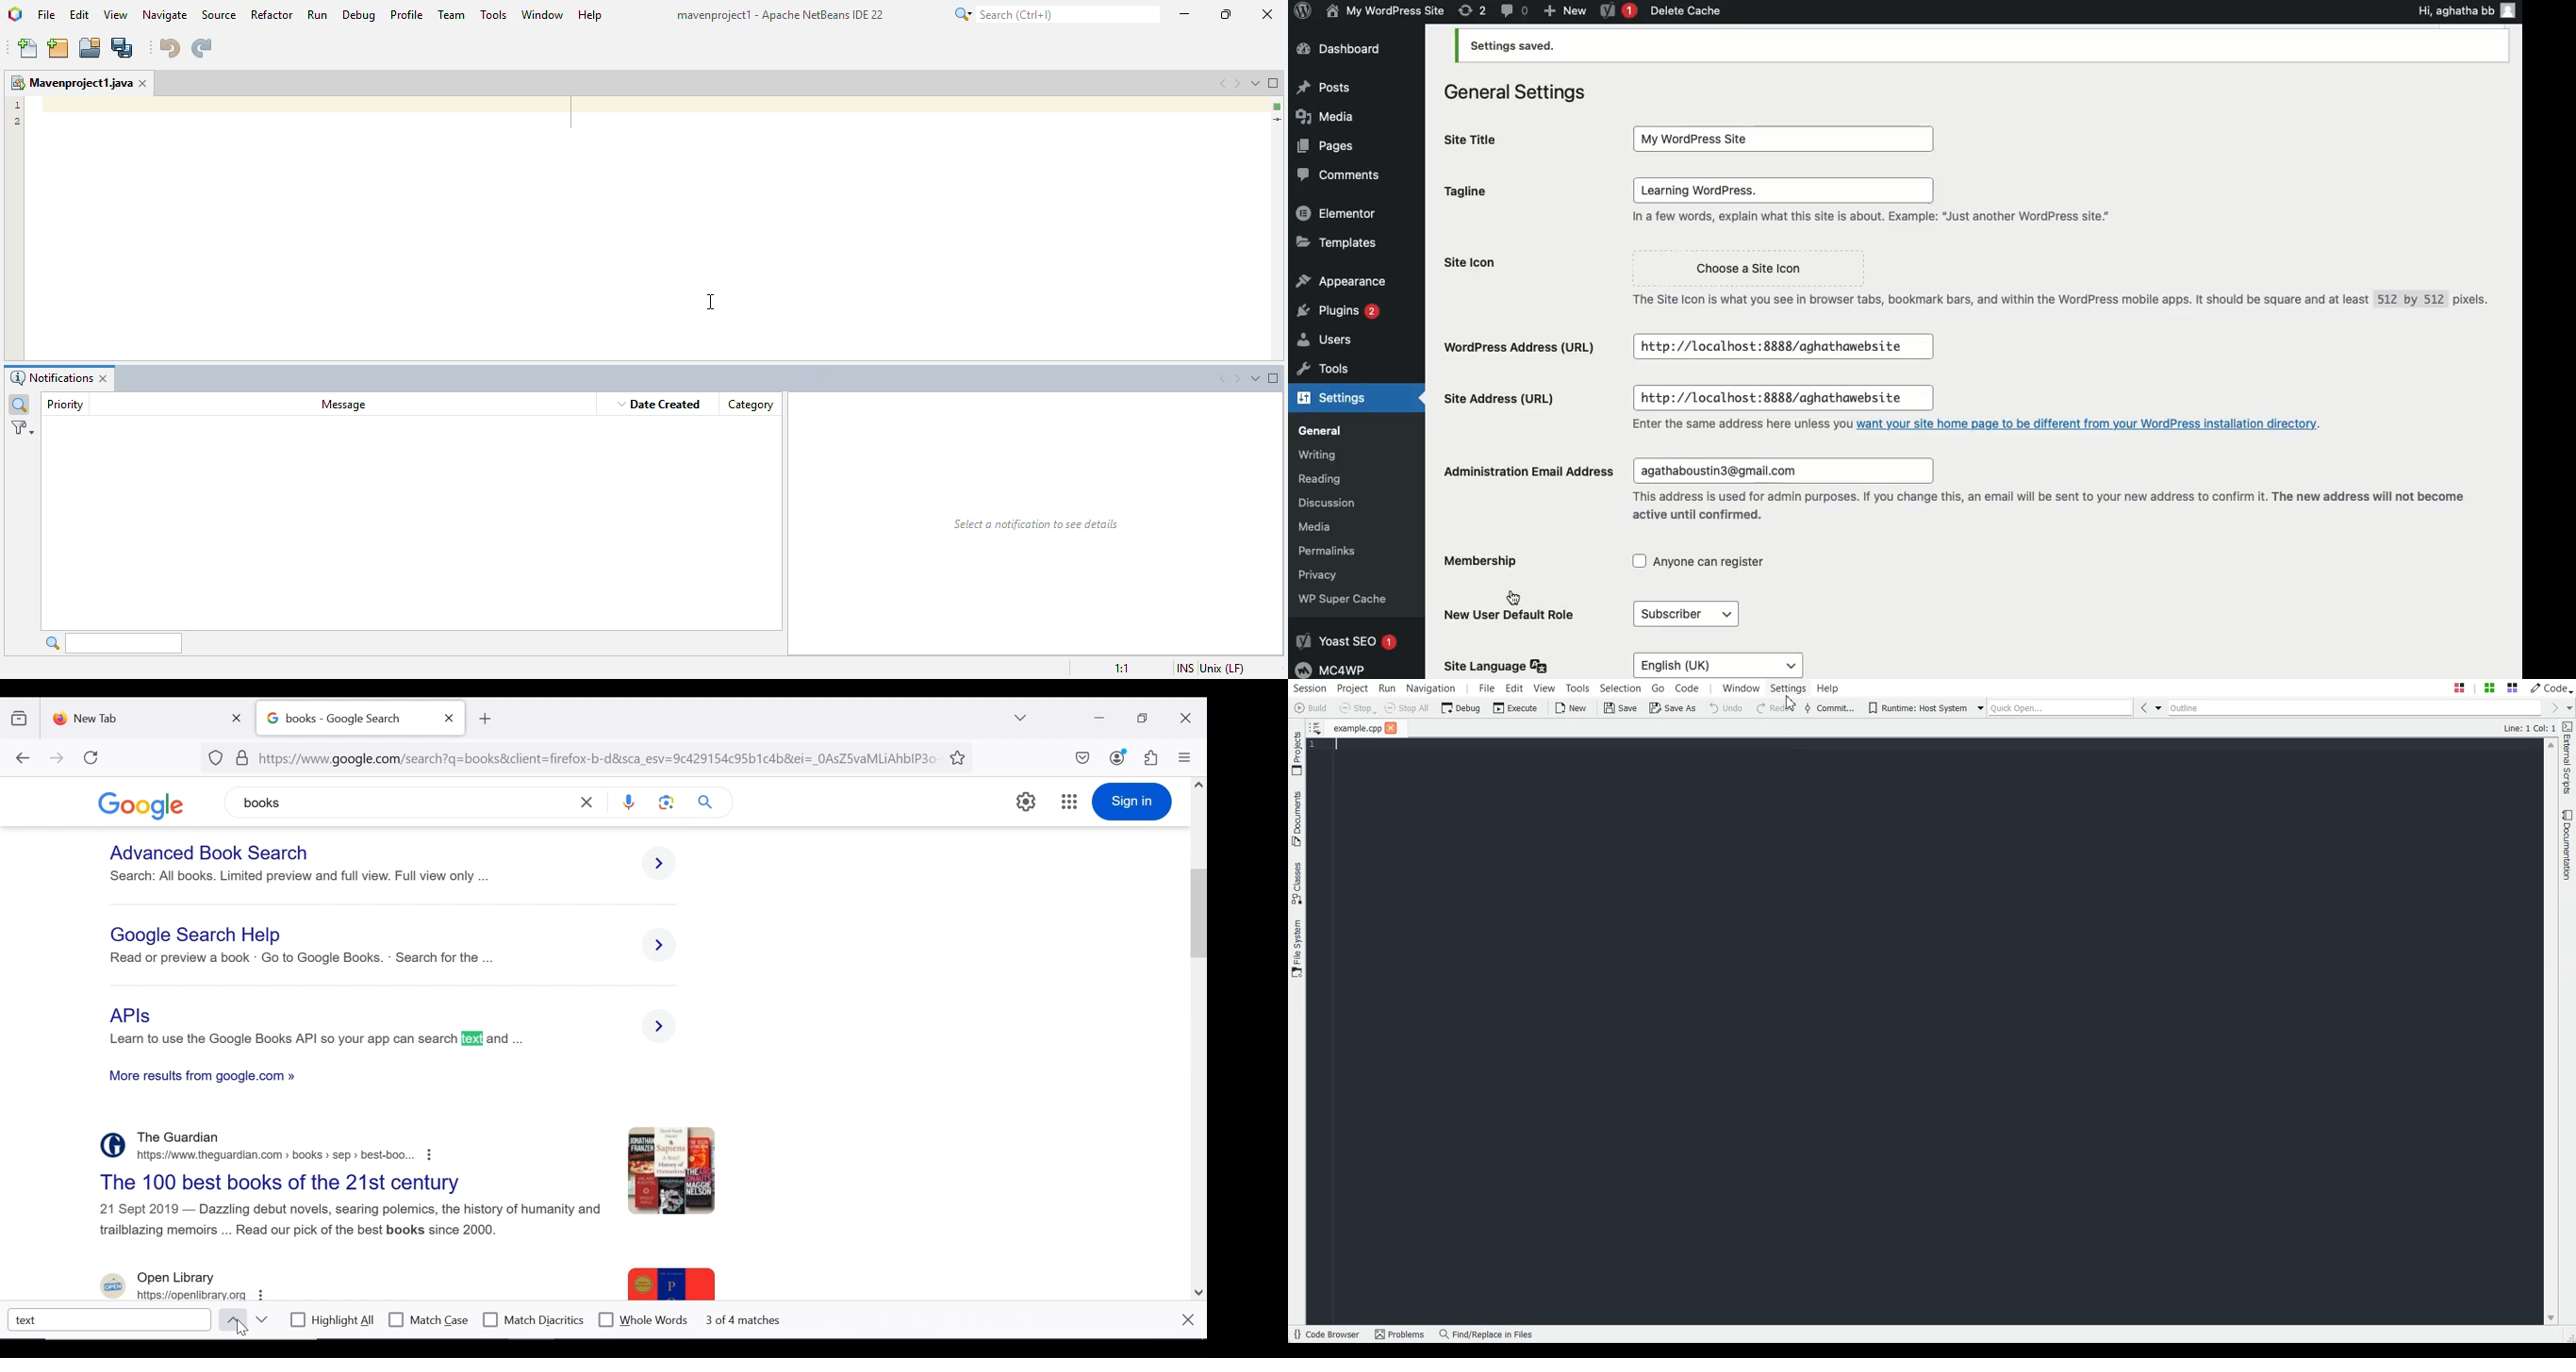 The height and width of the screenshot is (1372, 2576). What do you see at coordinates (355, 1221) in the screenshot?
I see `` at bounding box center [355, 1221].